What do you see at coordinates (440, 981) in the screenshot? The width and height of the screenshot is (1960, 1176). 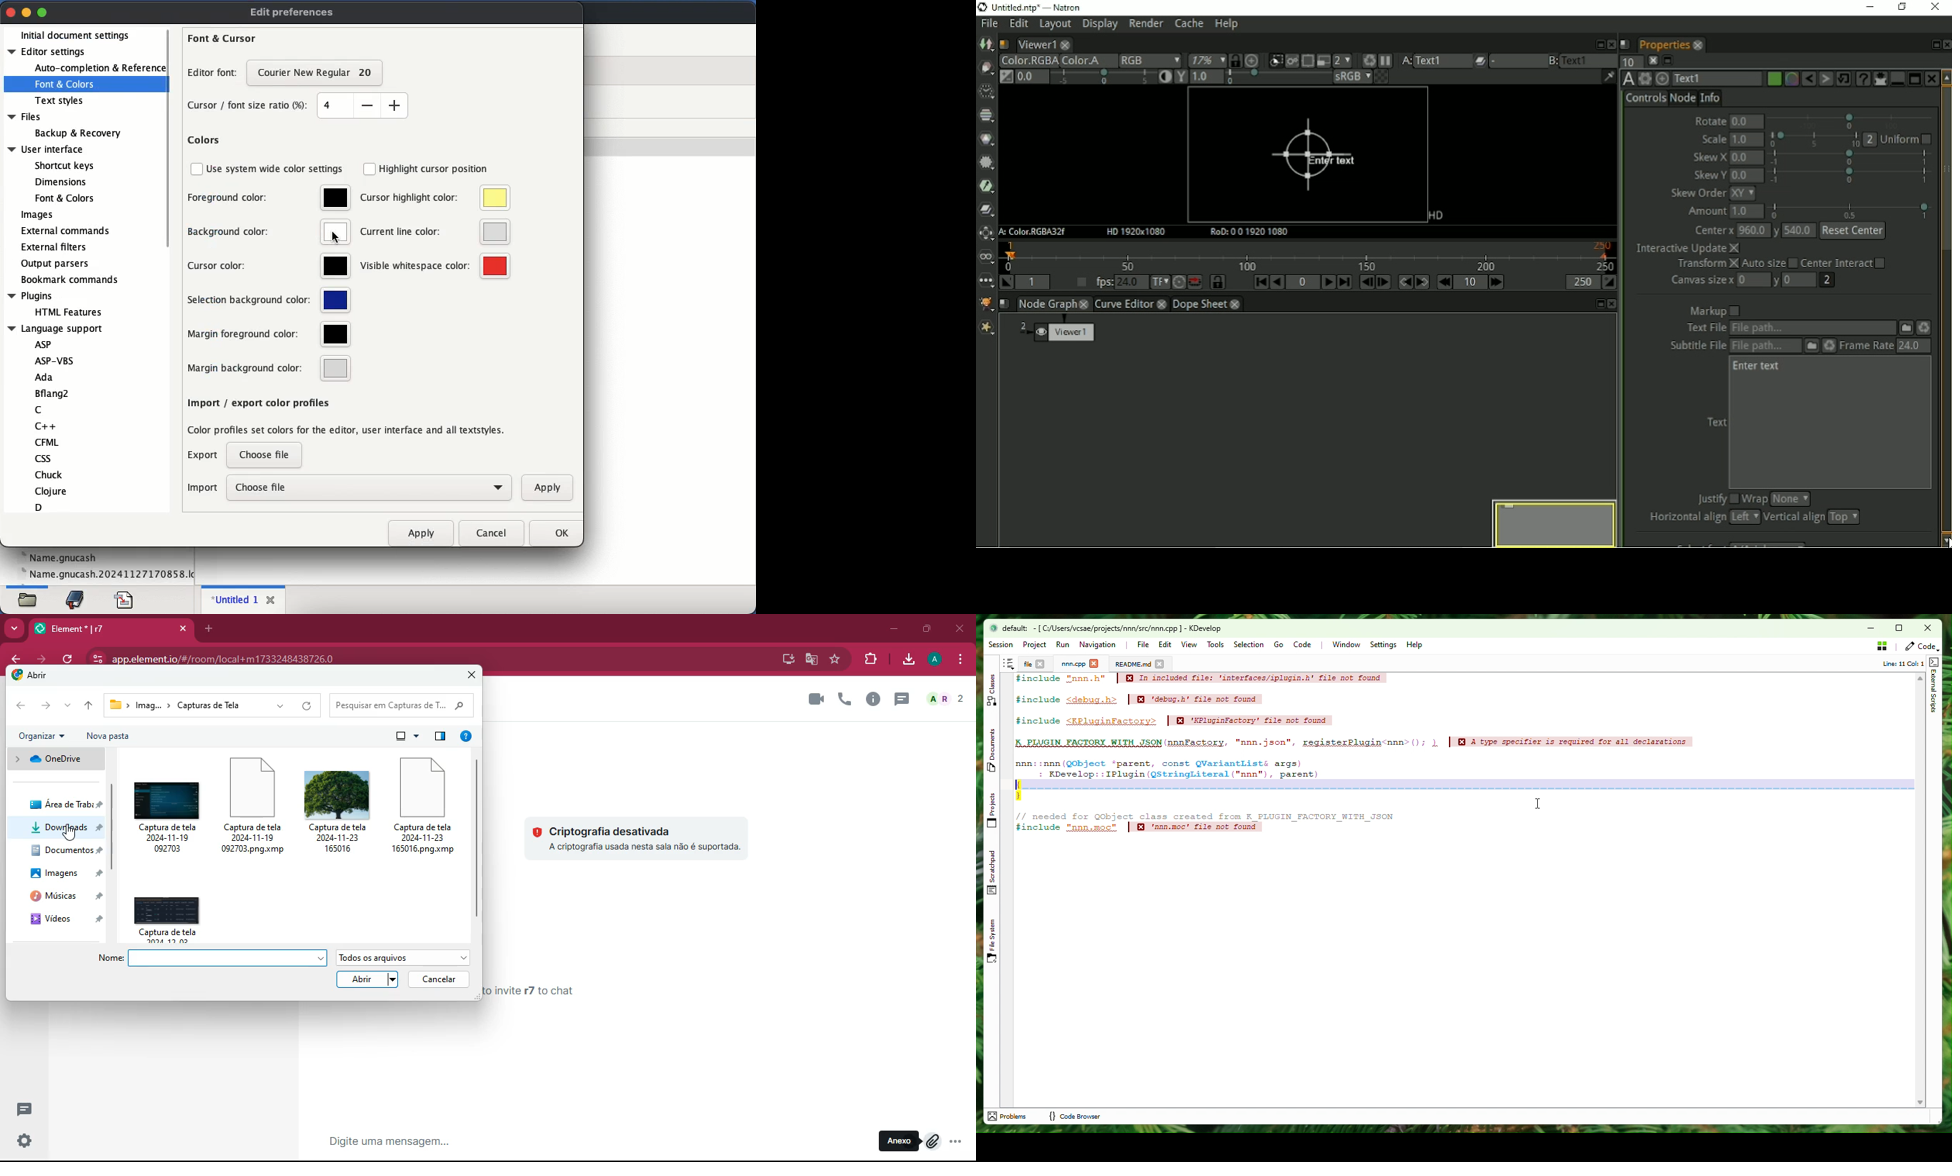 I see `cancel` at bounding box center [440, 981].